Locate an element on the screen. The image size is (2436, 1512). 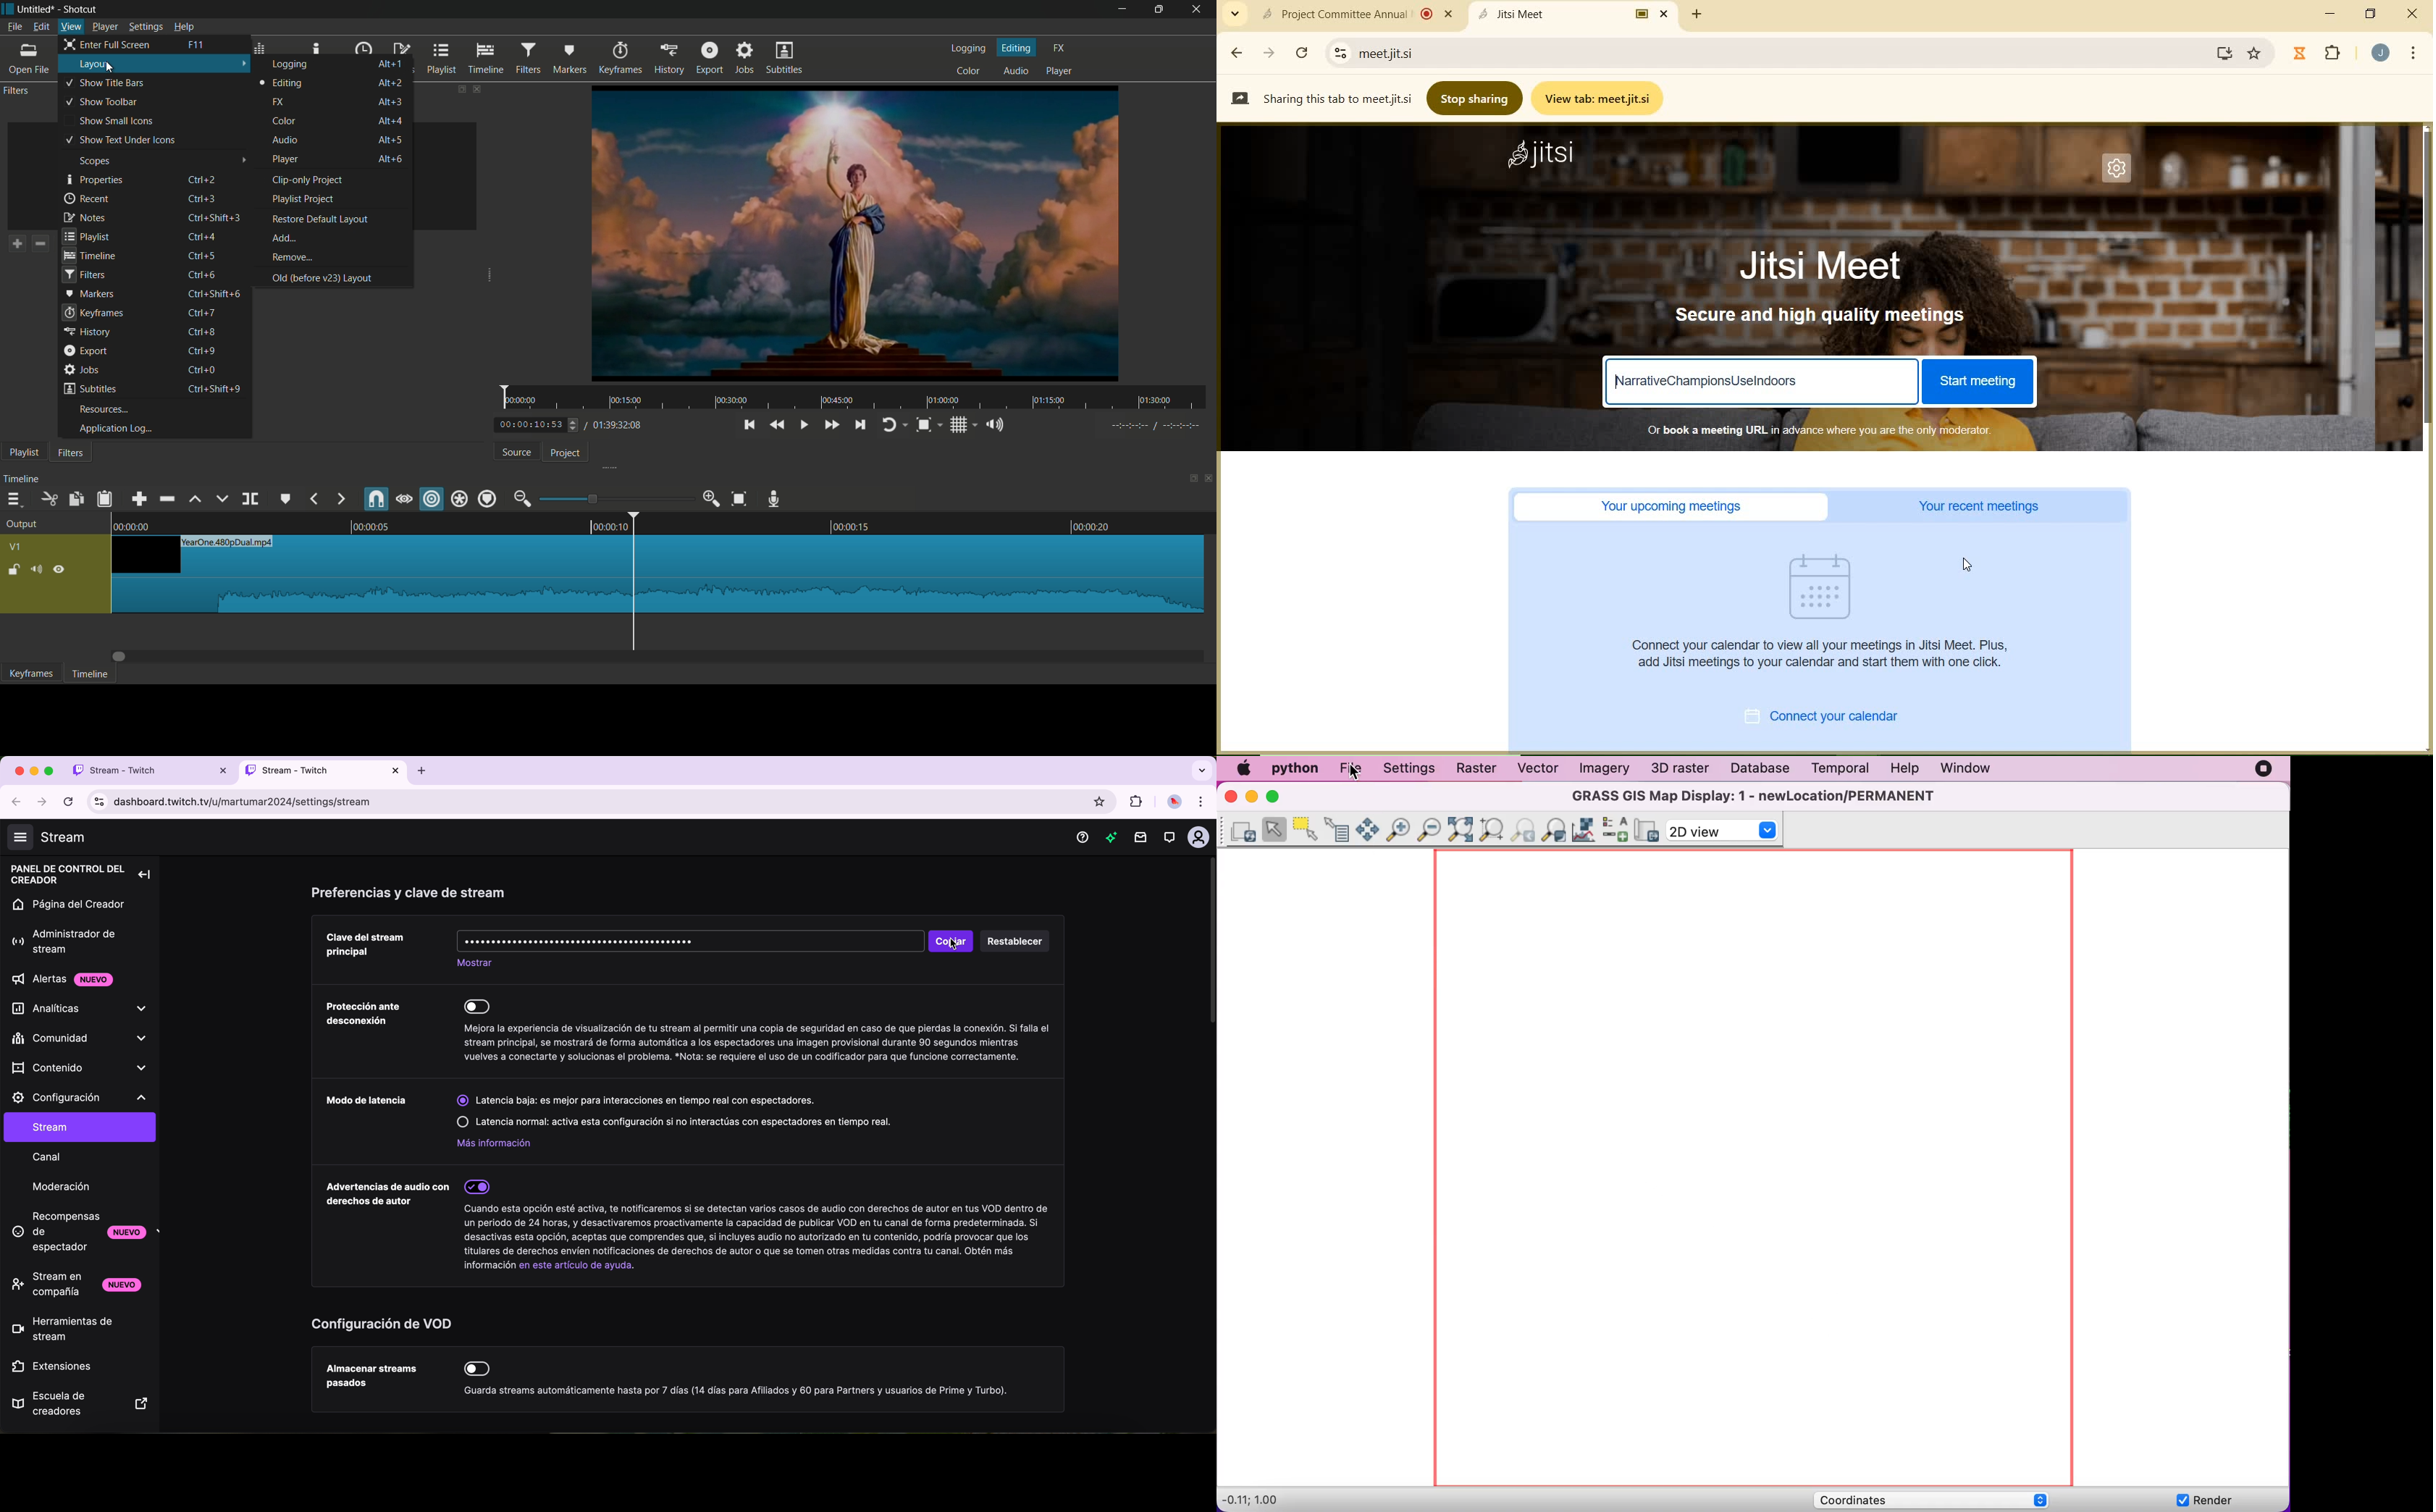
keyboard shortcut is located at coordinates (201, 352).